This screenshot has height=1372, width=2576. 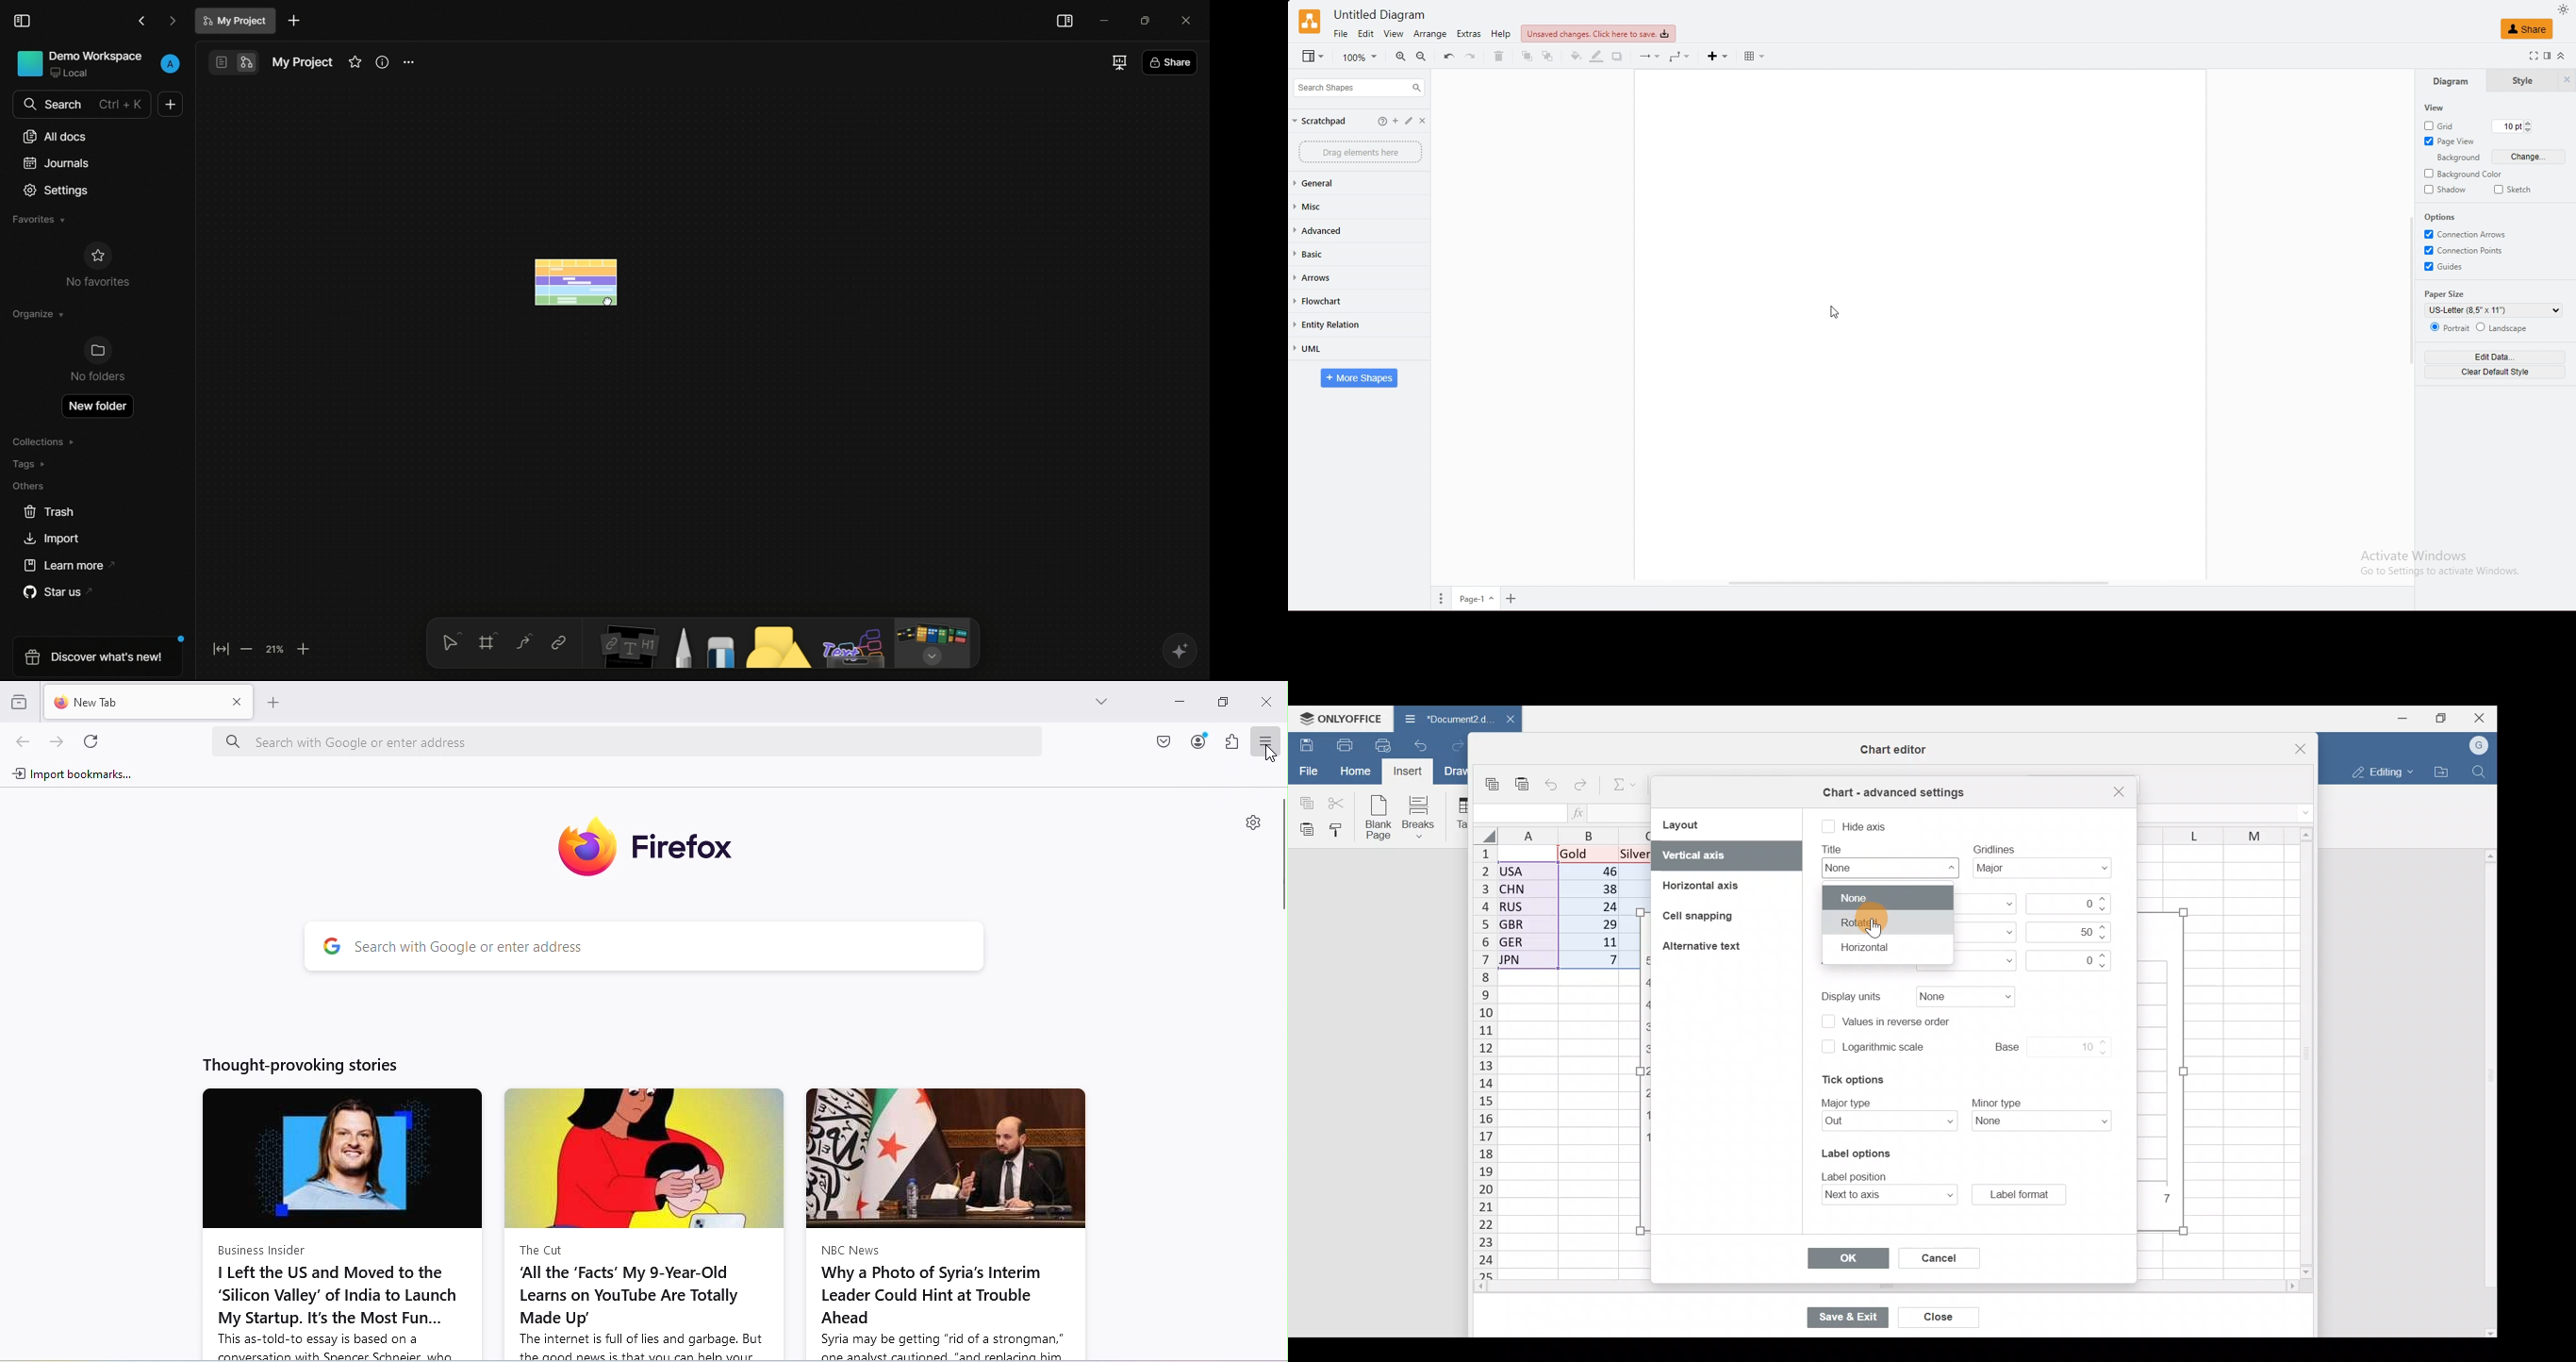 What do you see at coordinates (1306, 771) in the screenshot?
I see `File` at bounding box center [1306, 771].